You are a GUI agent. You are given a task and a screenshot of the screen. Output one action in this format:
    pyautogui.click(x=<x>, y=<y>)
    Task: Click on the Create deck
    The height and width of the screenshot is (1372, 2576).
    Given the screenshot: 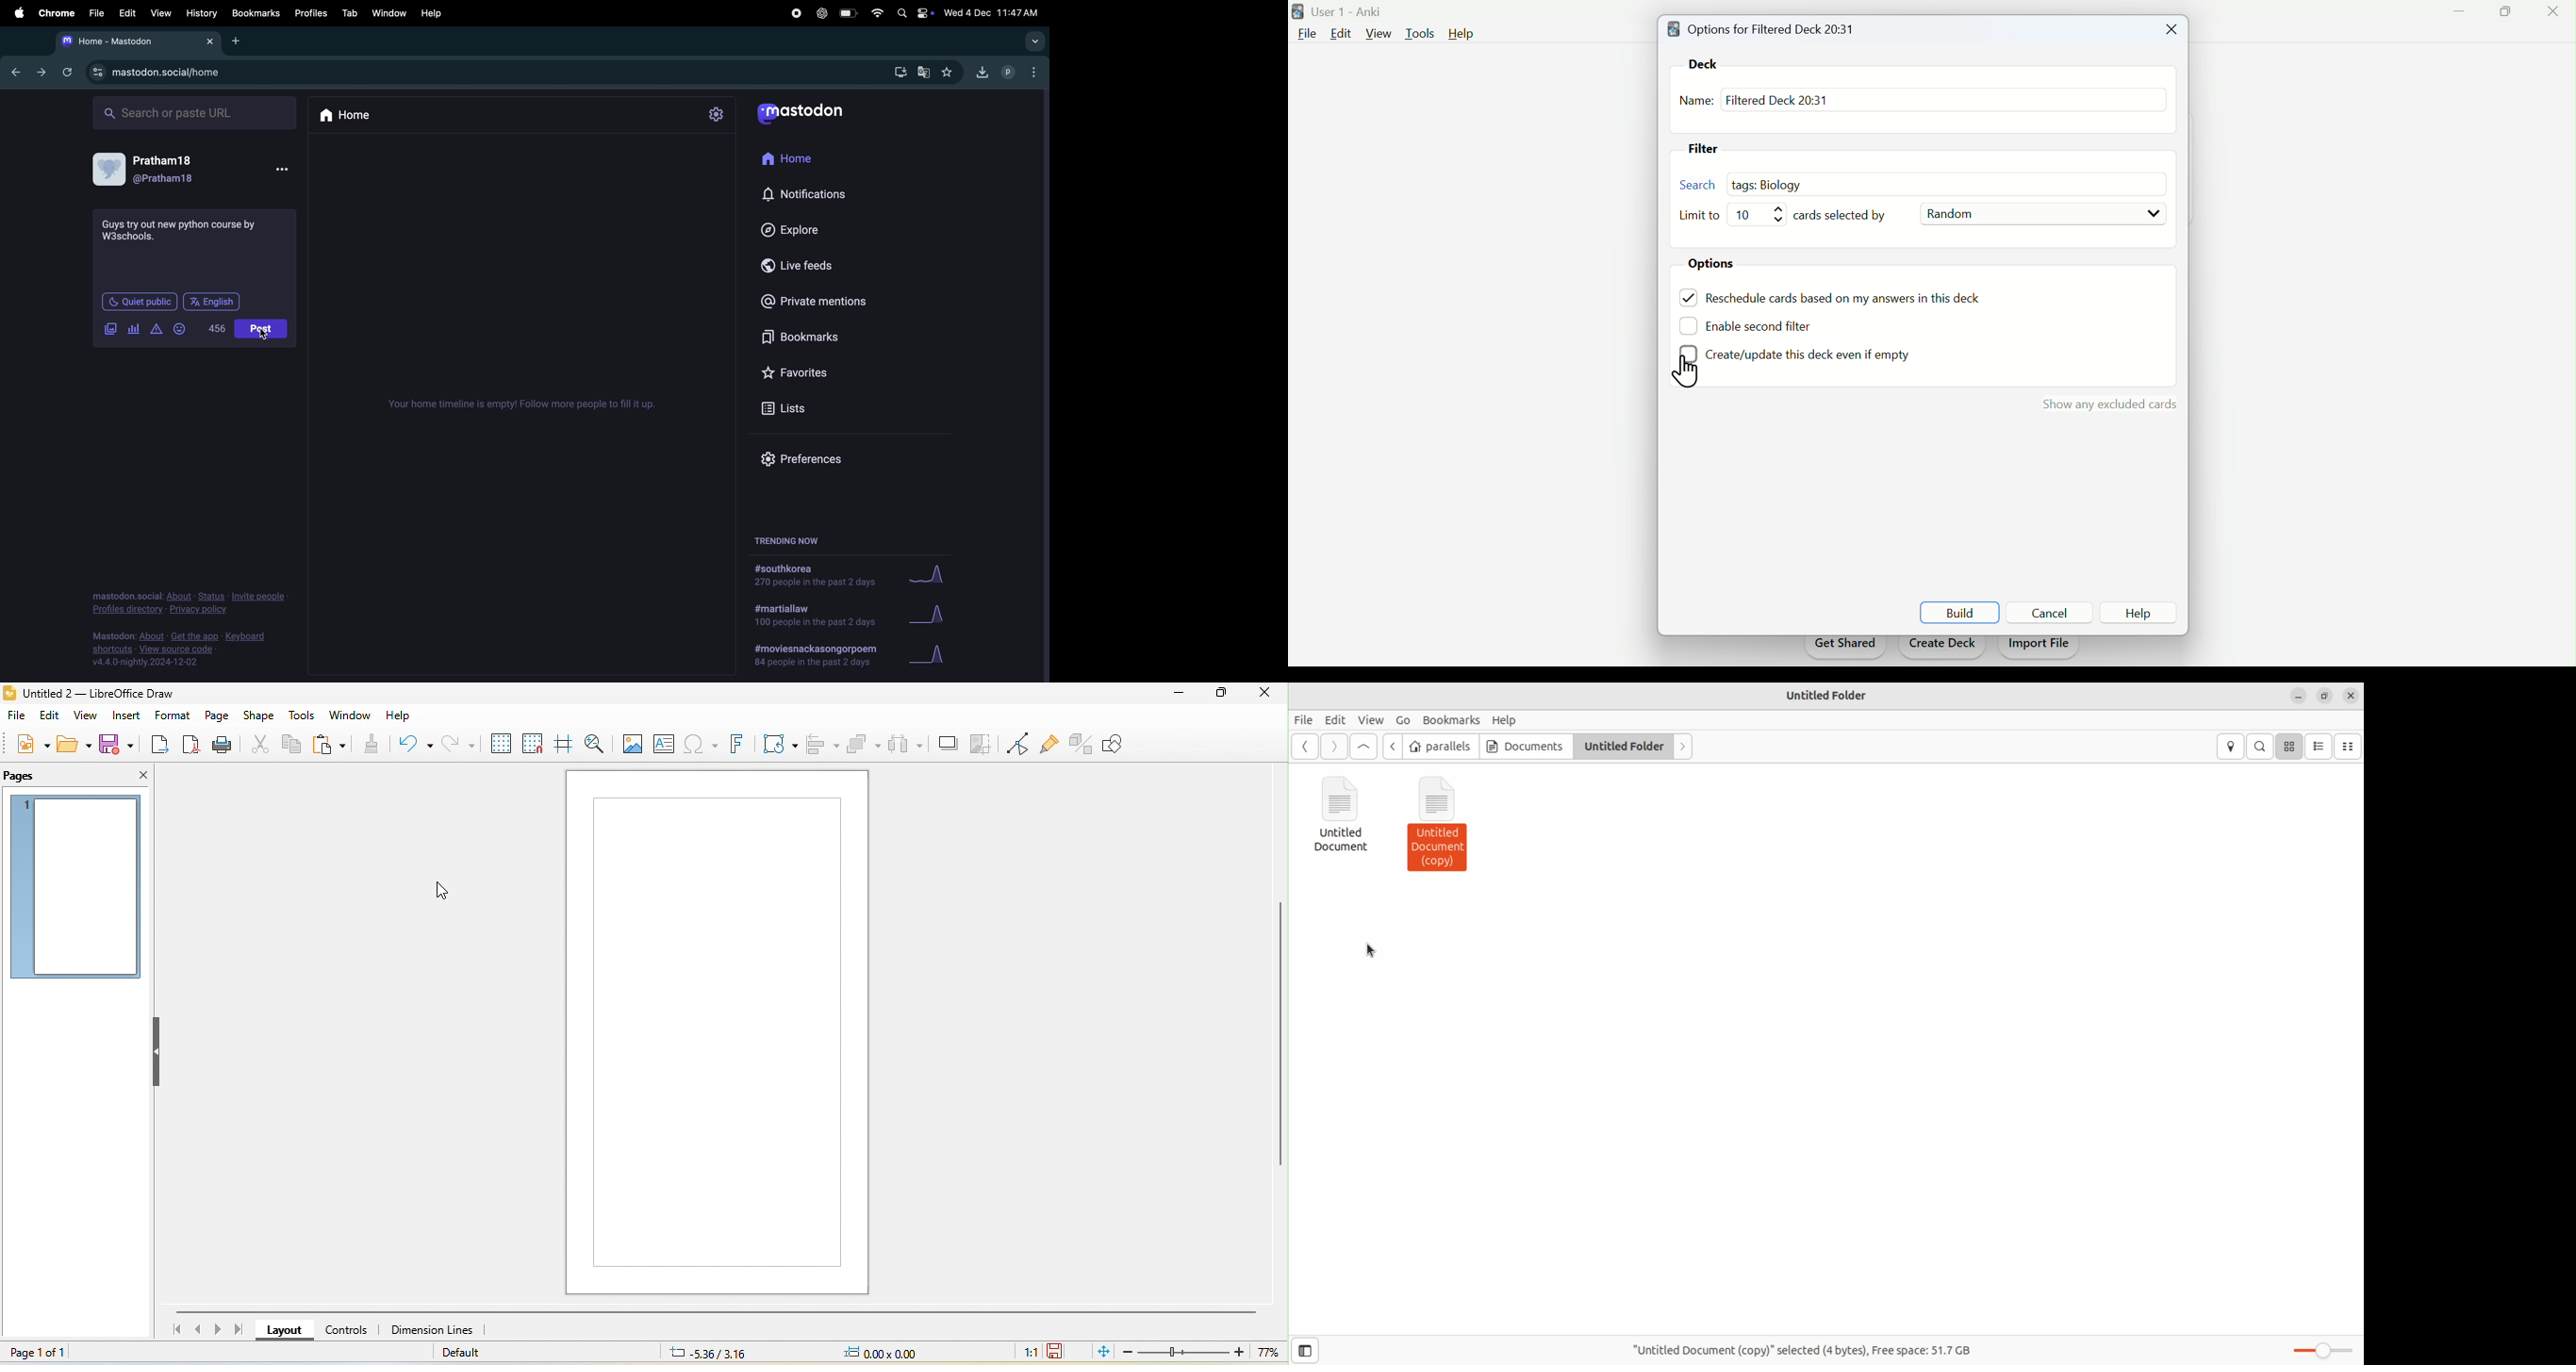 What is the action you would take?
    pyautogui.click(x=1942, y=648)
    